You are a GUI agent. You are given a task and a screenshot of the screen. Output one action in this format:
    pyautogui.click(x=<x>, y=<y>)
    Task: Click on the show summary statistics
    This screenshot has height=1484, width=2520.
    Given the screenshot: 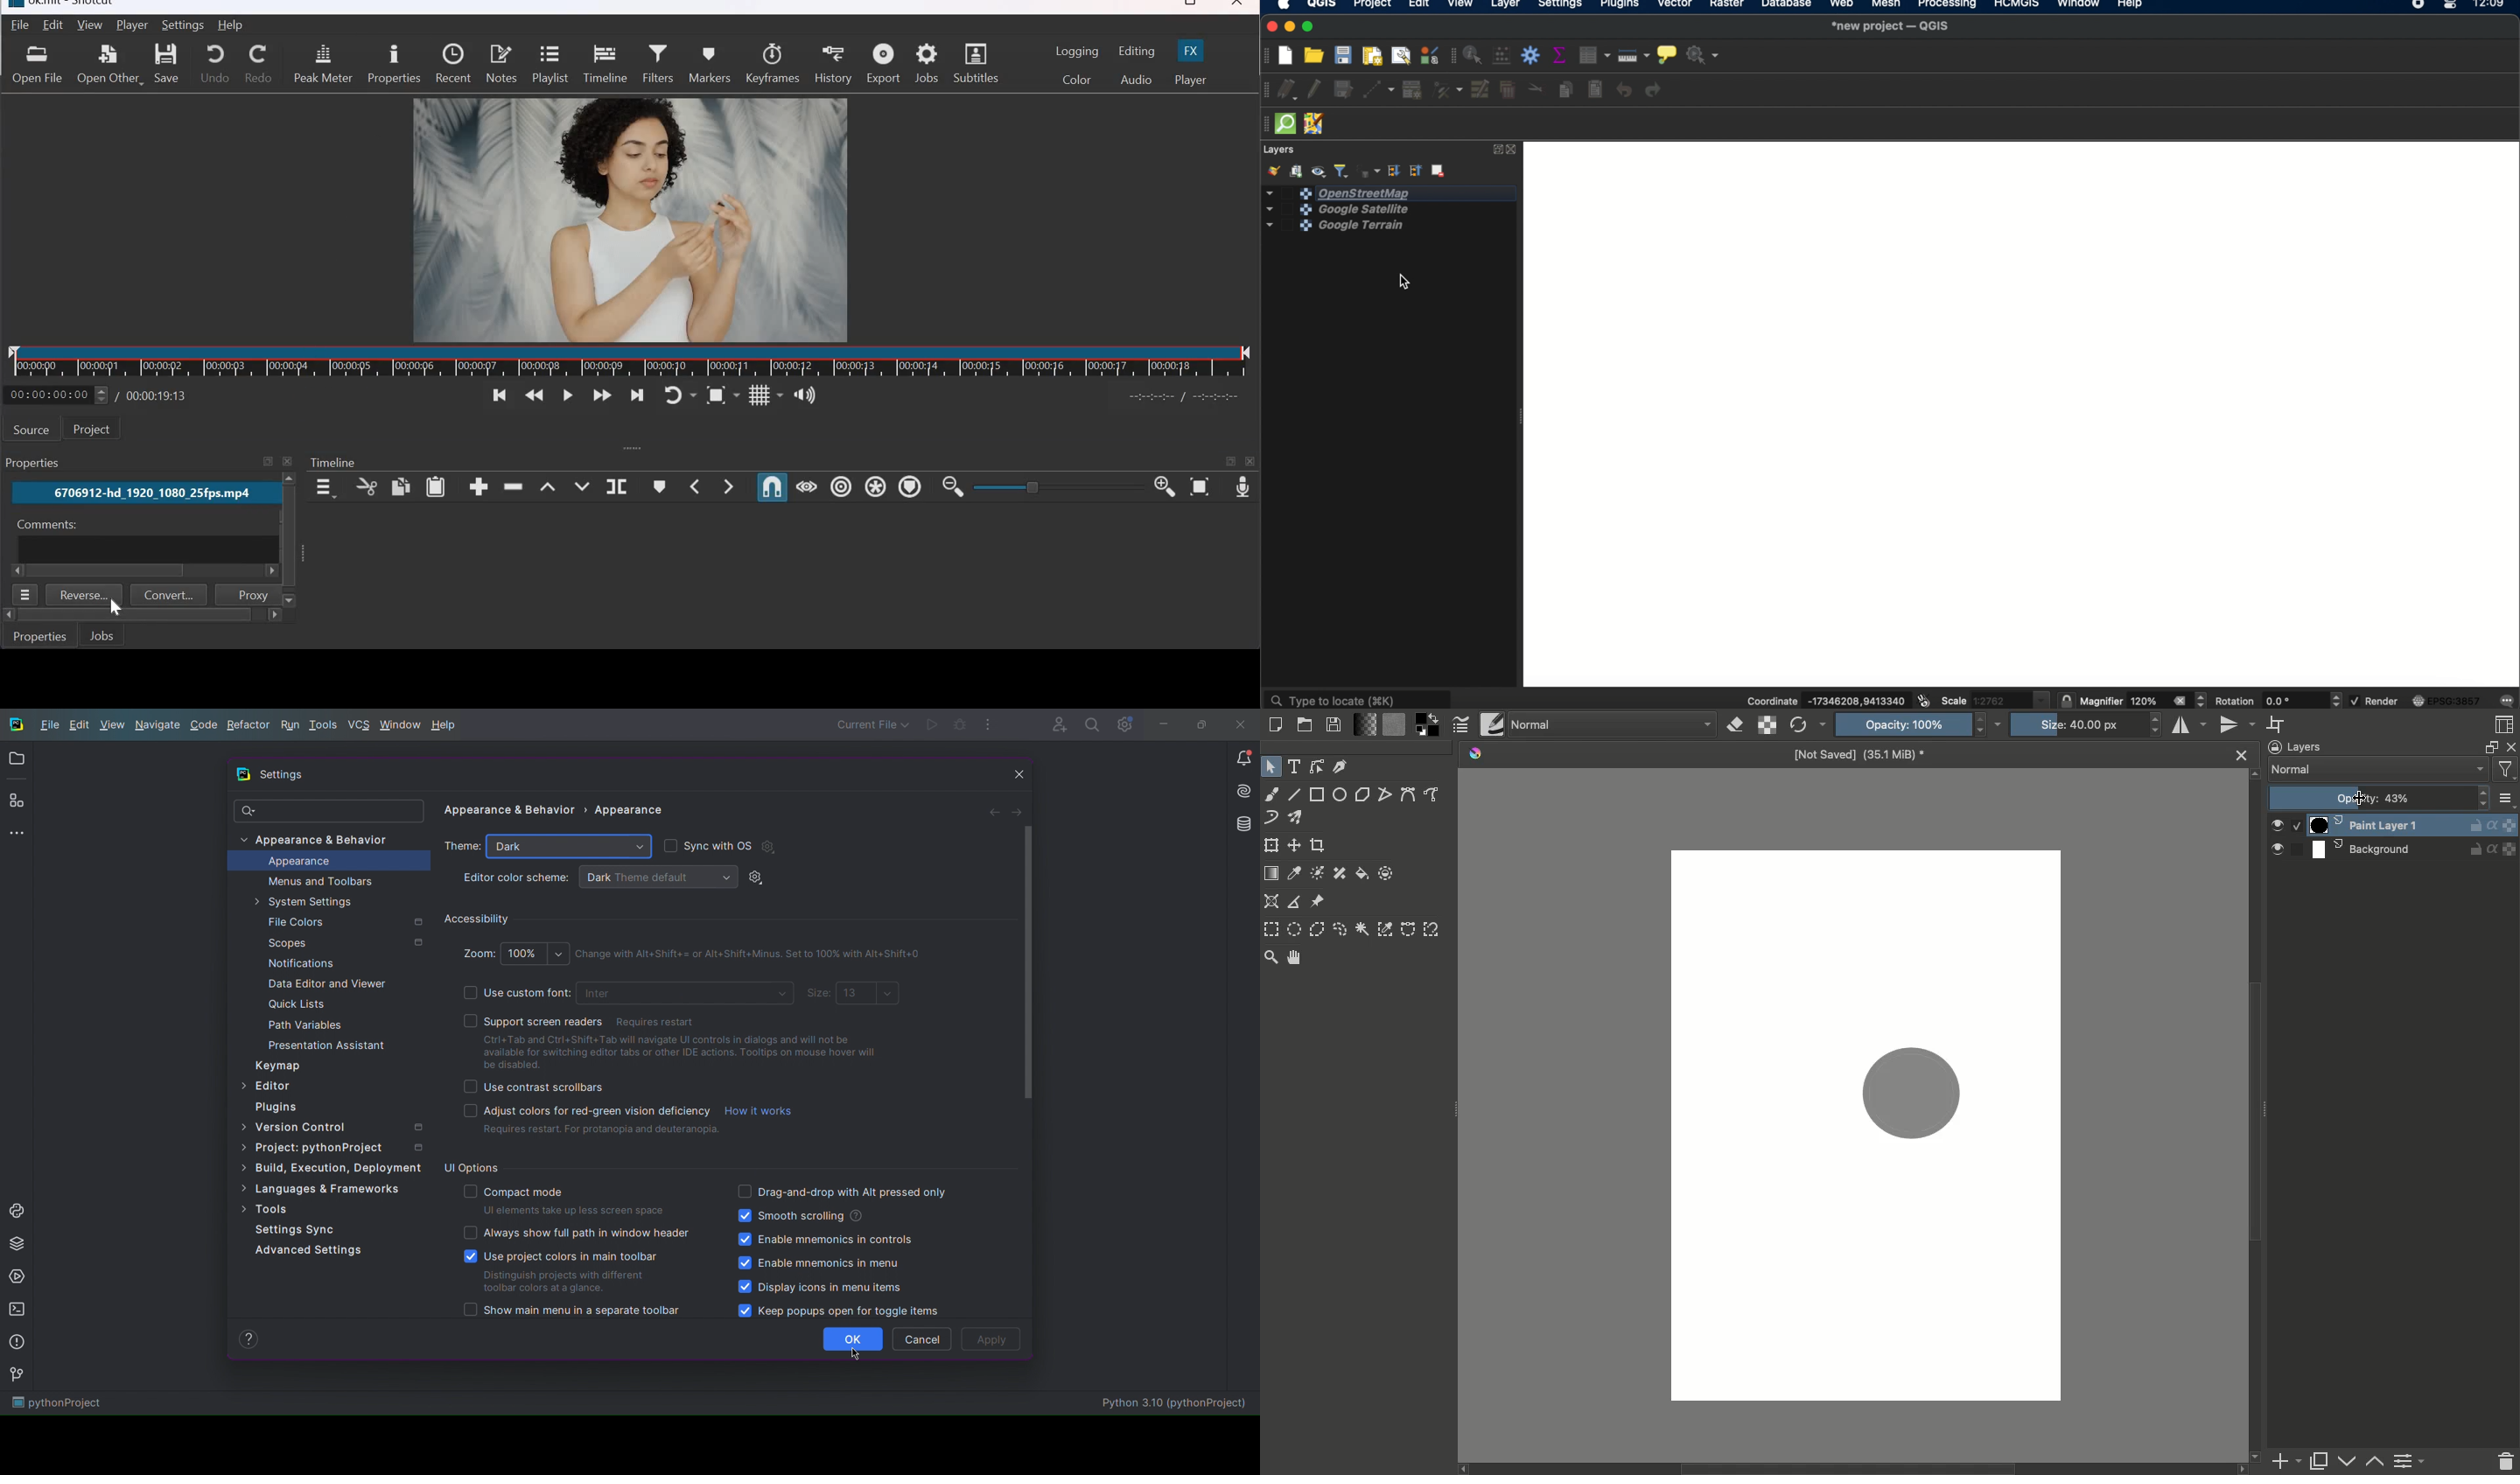 What is the action you would take?
    pyautogui.click(x=1562, y=55)
    